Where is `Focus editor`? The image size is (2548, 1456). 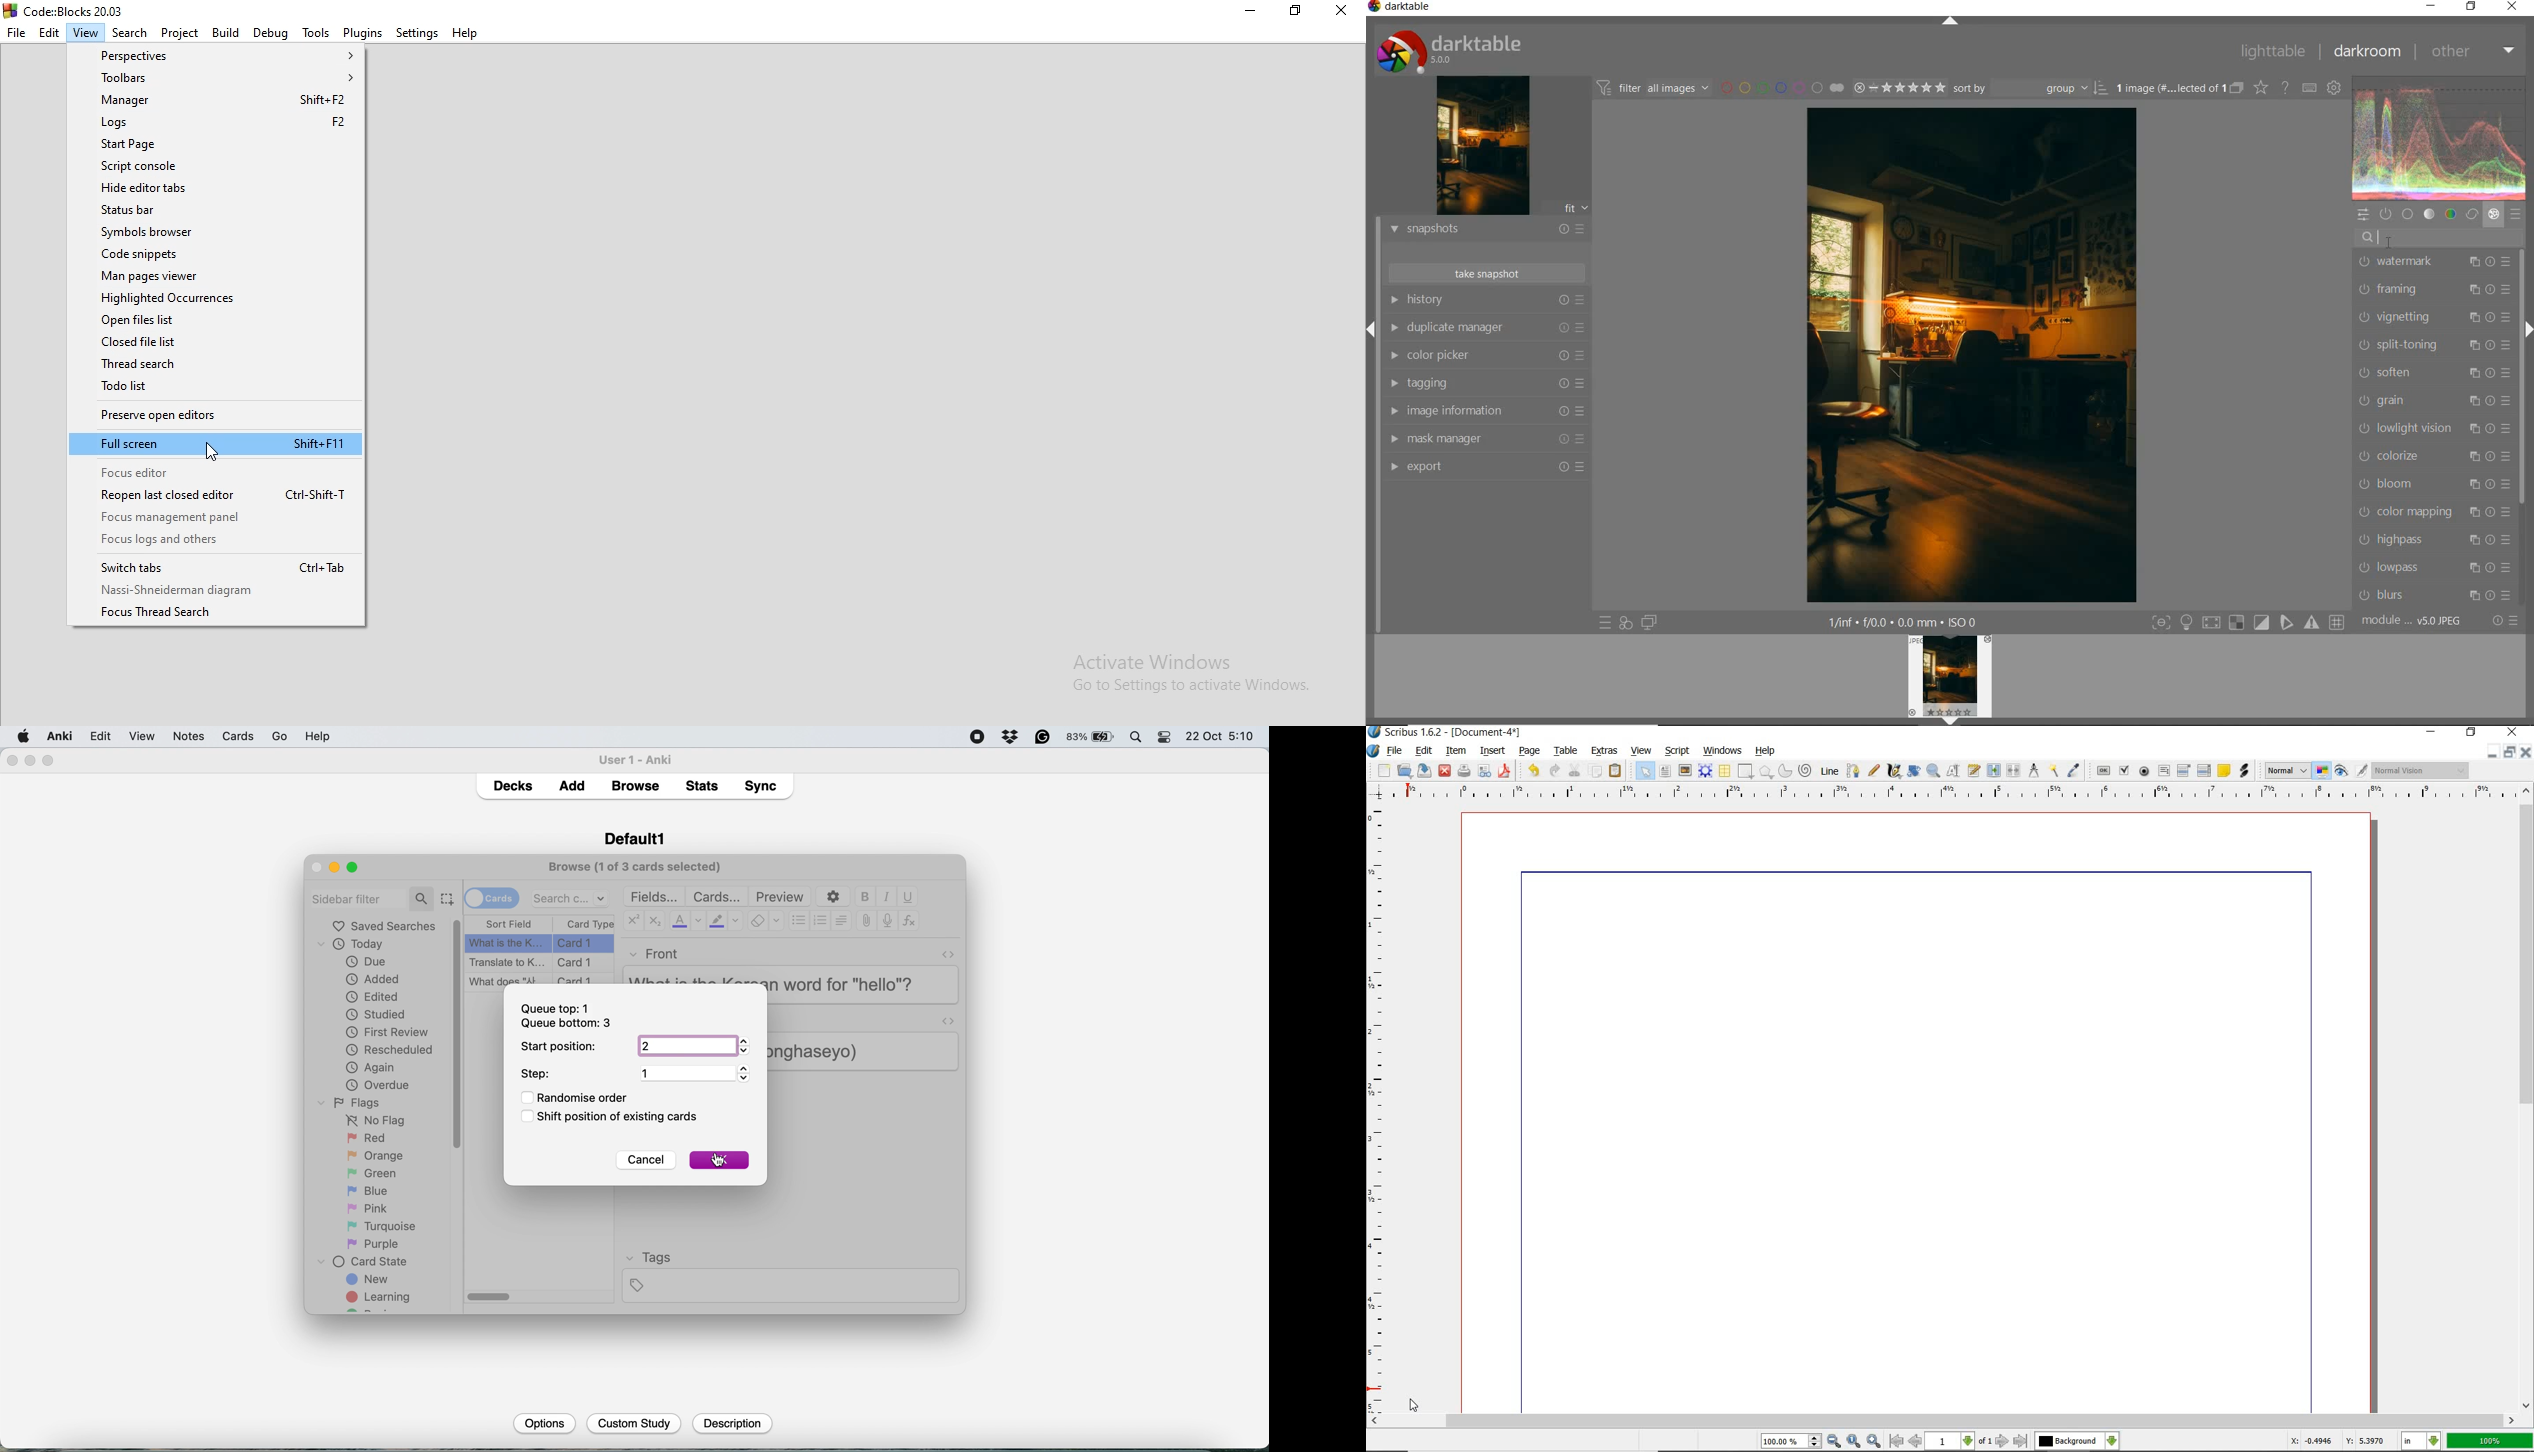
Focus editor is located at coordinates (218, 471).